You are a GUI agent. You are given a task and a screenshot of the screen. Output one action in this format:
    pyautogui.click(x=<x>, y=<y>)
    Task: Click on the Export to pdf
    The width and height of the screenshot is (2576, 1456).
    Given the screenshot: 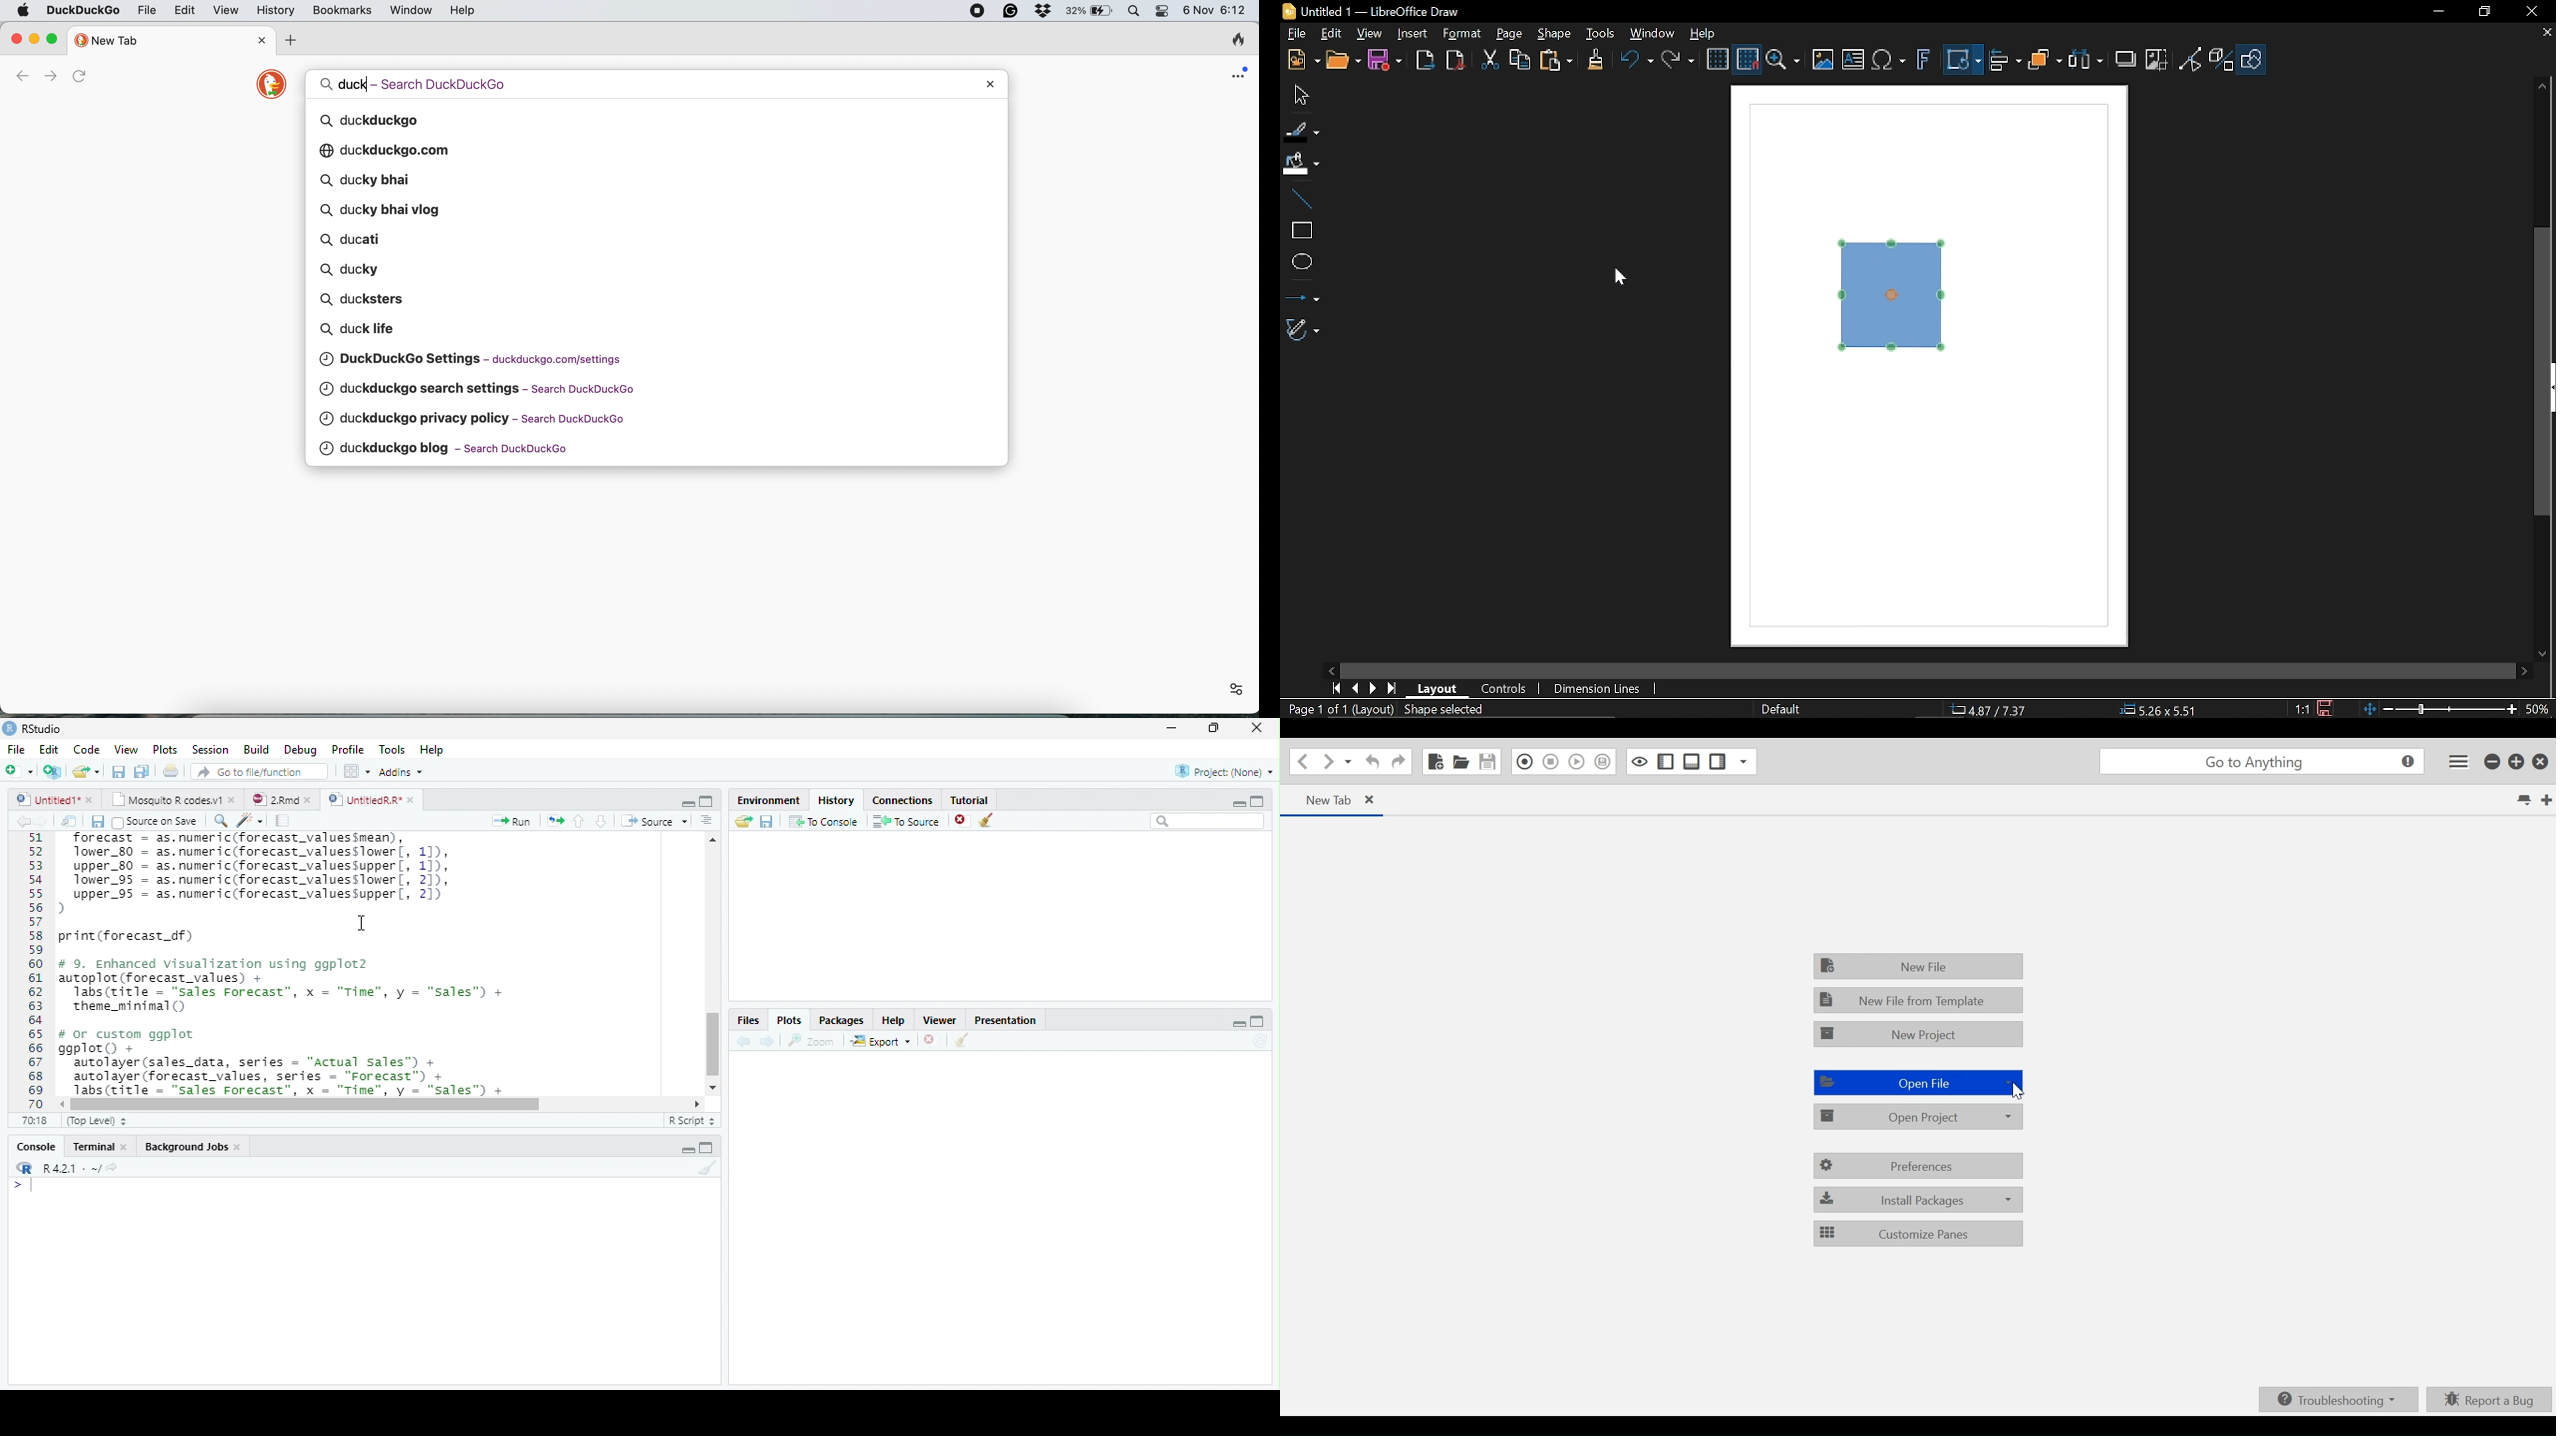 What is the action you would take?
    pyautogui.click(x=1454, y=60)
    